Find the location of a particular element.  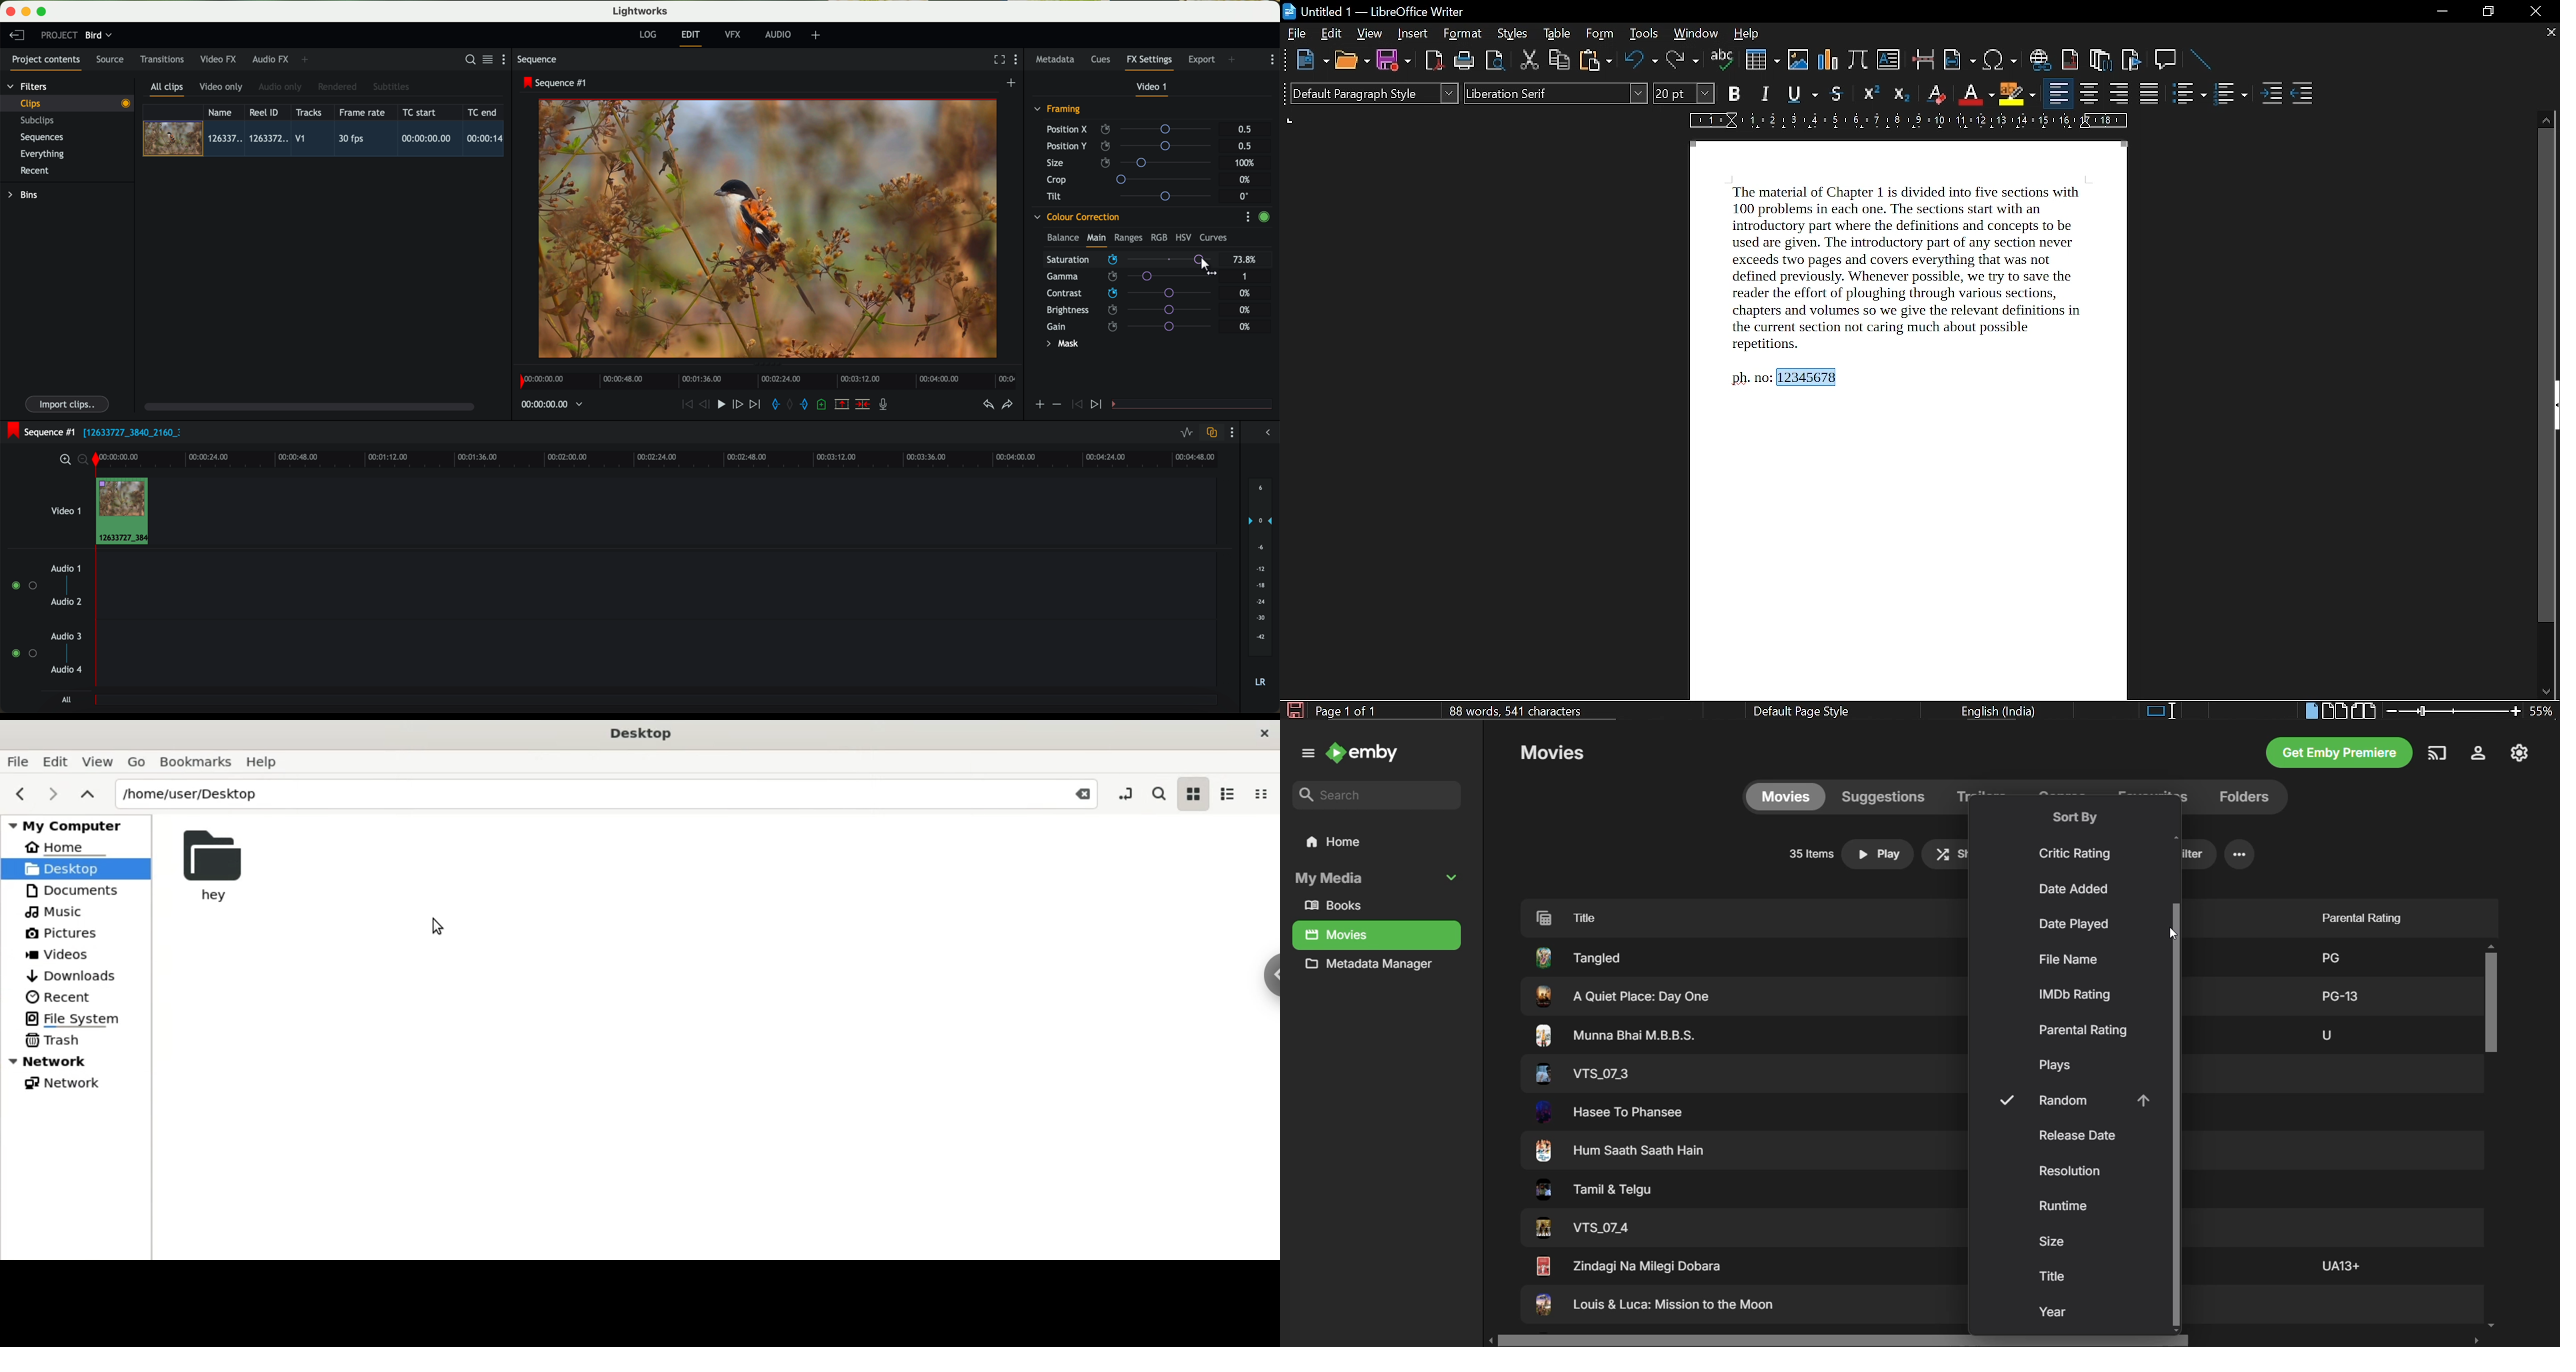

insert field is located at coordinates (1958, 60).